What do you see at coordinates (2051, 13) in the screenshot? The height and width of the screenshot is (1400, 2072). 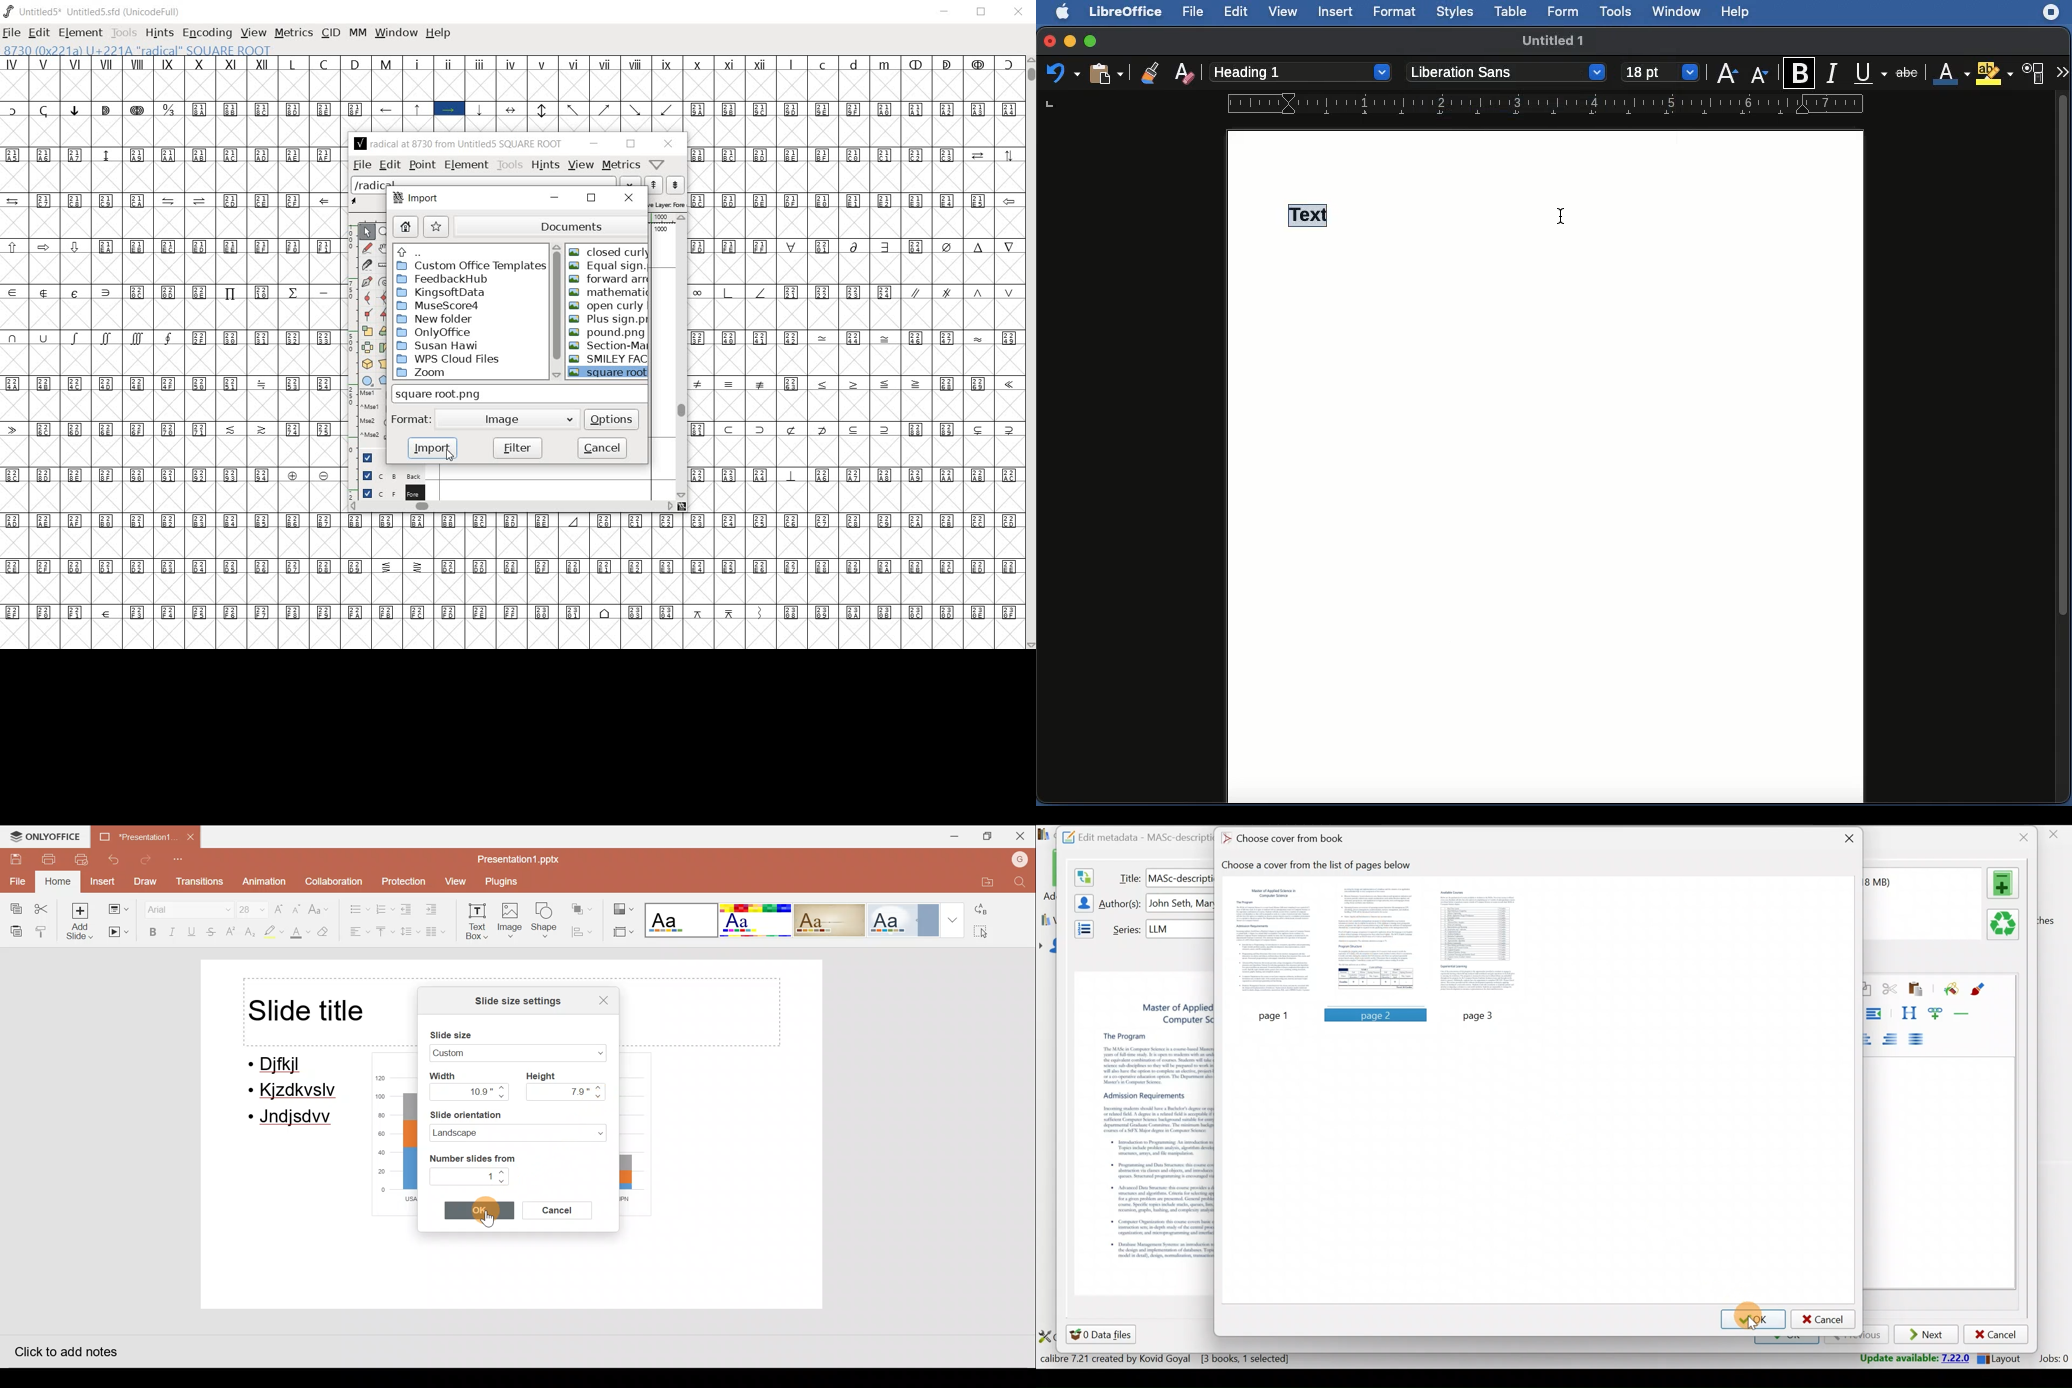 I see `Extension` at bounding box center [2051, 13].